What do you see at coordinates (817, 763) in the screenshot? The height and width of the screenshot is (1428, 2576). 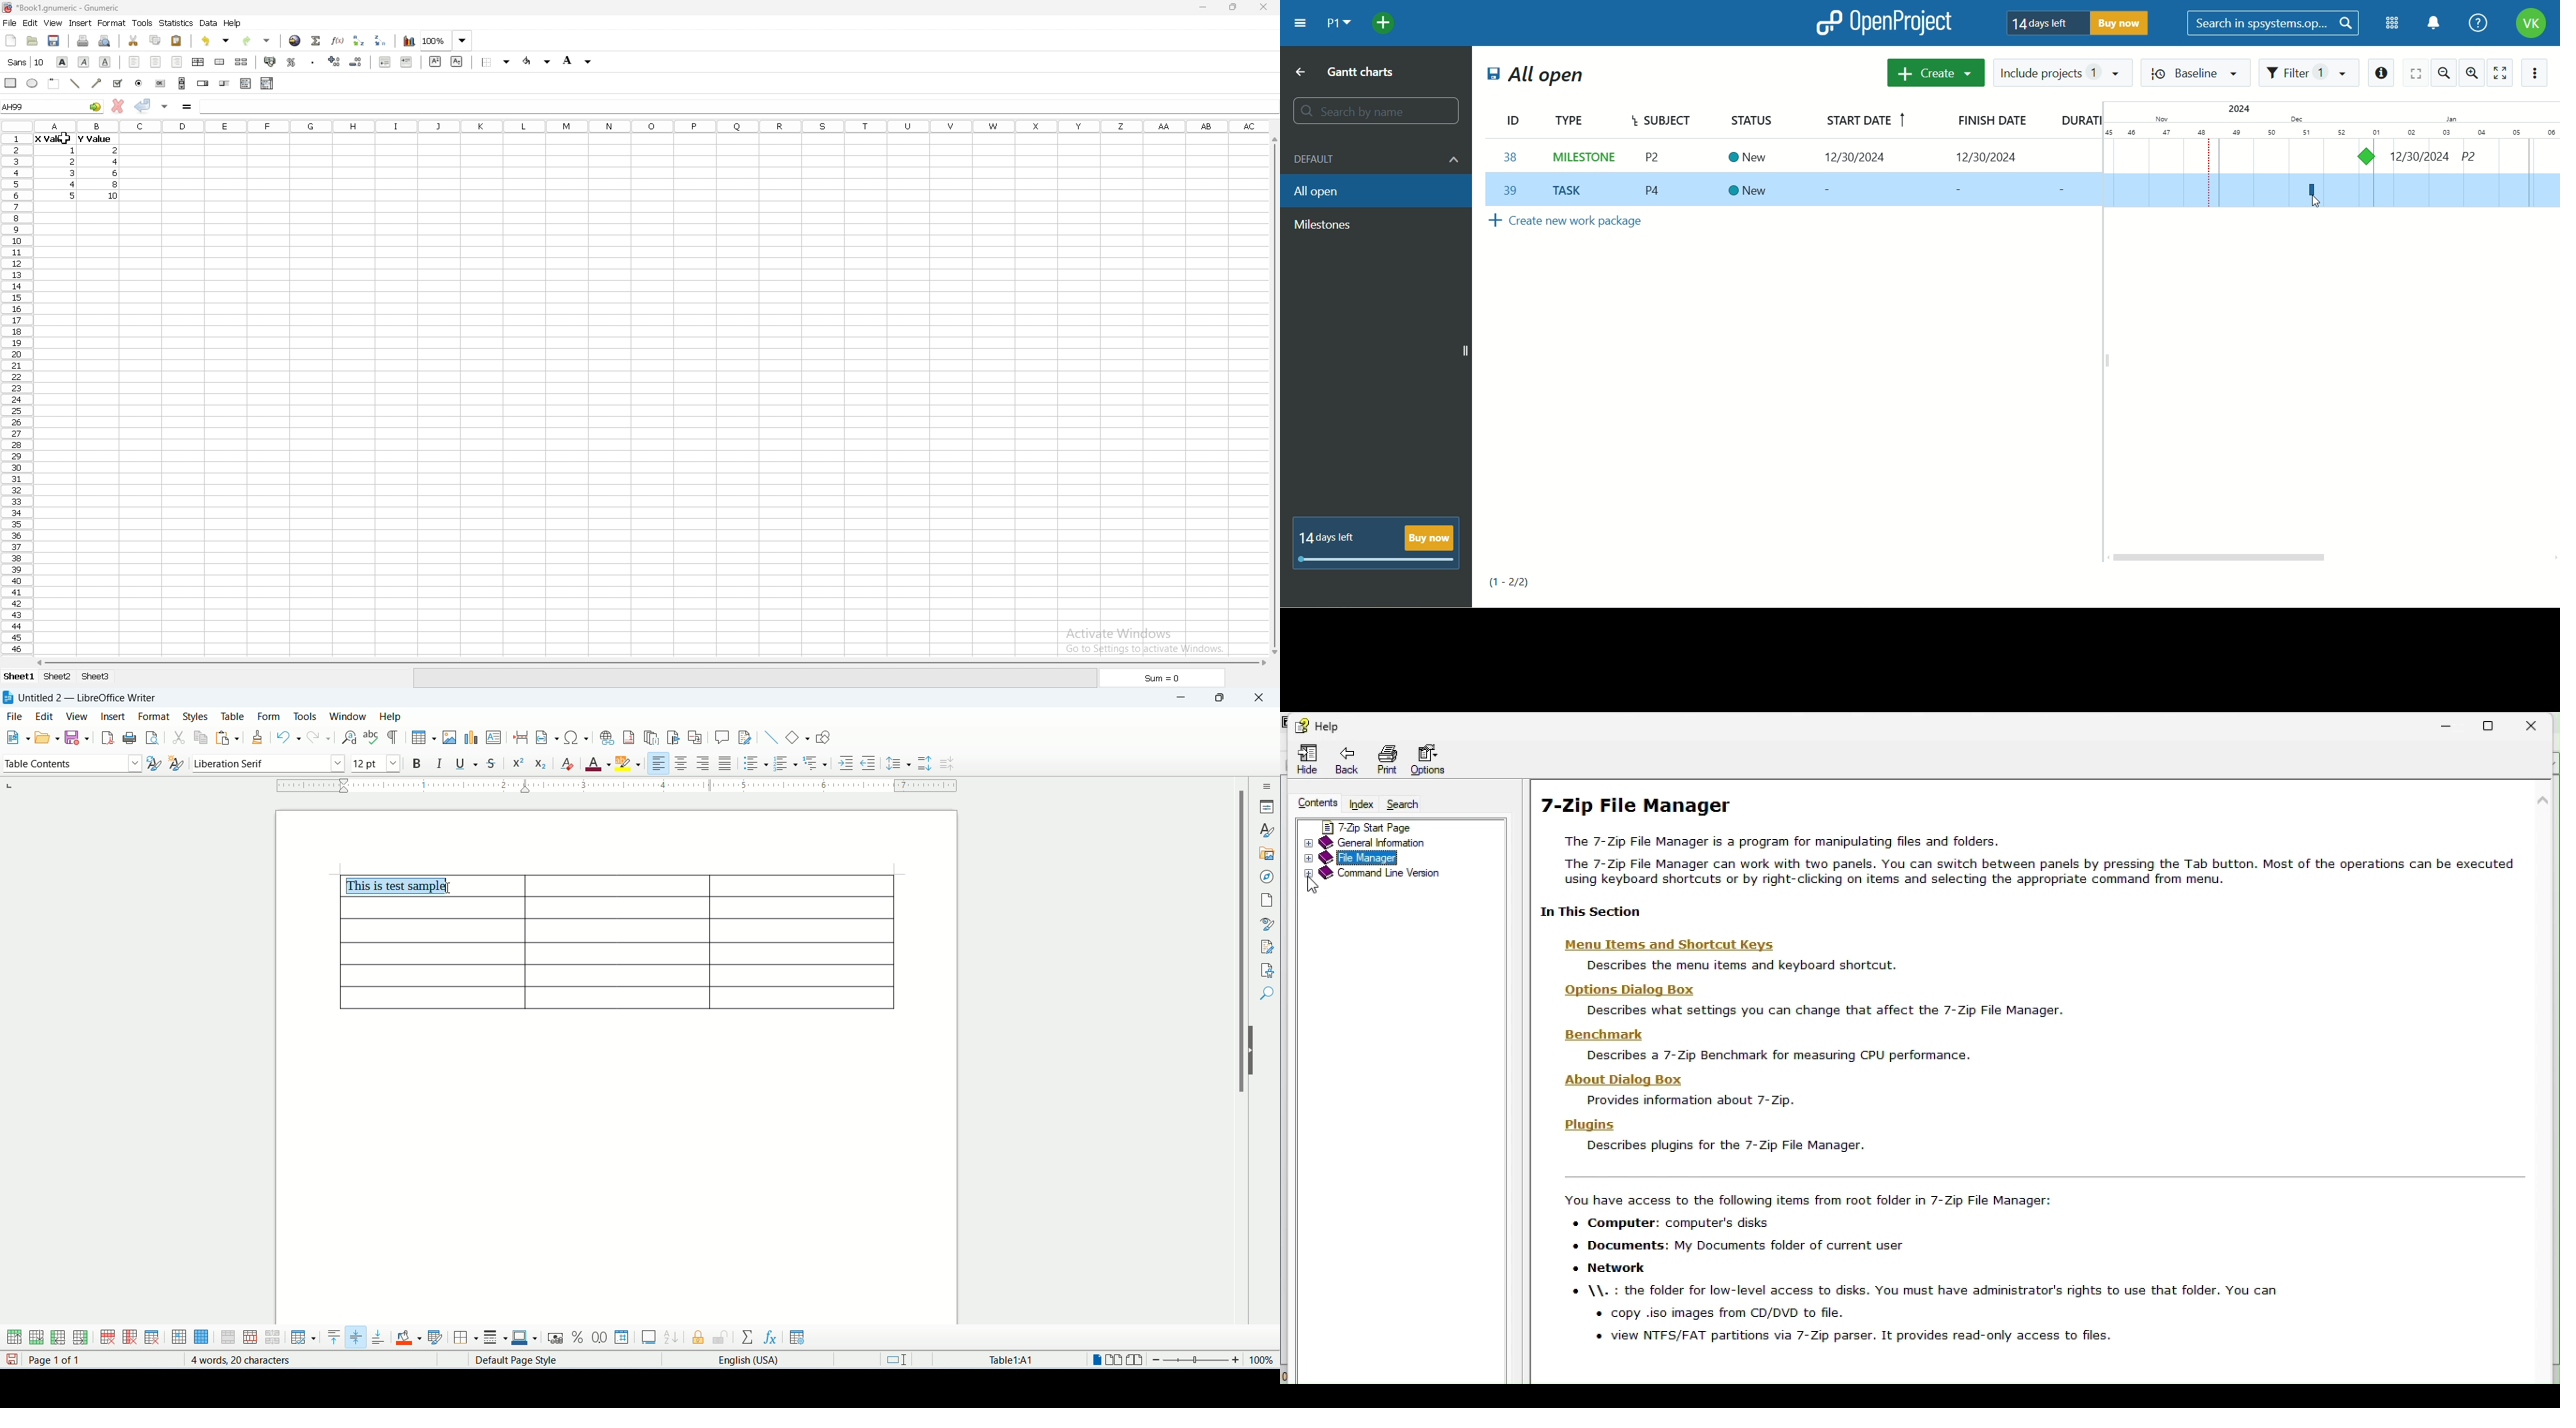 I see `outline format` at bounding box center [817, 763].